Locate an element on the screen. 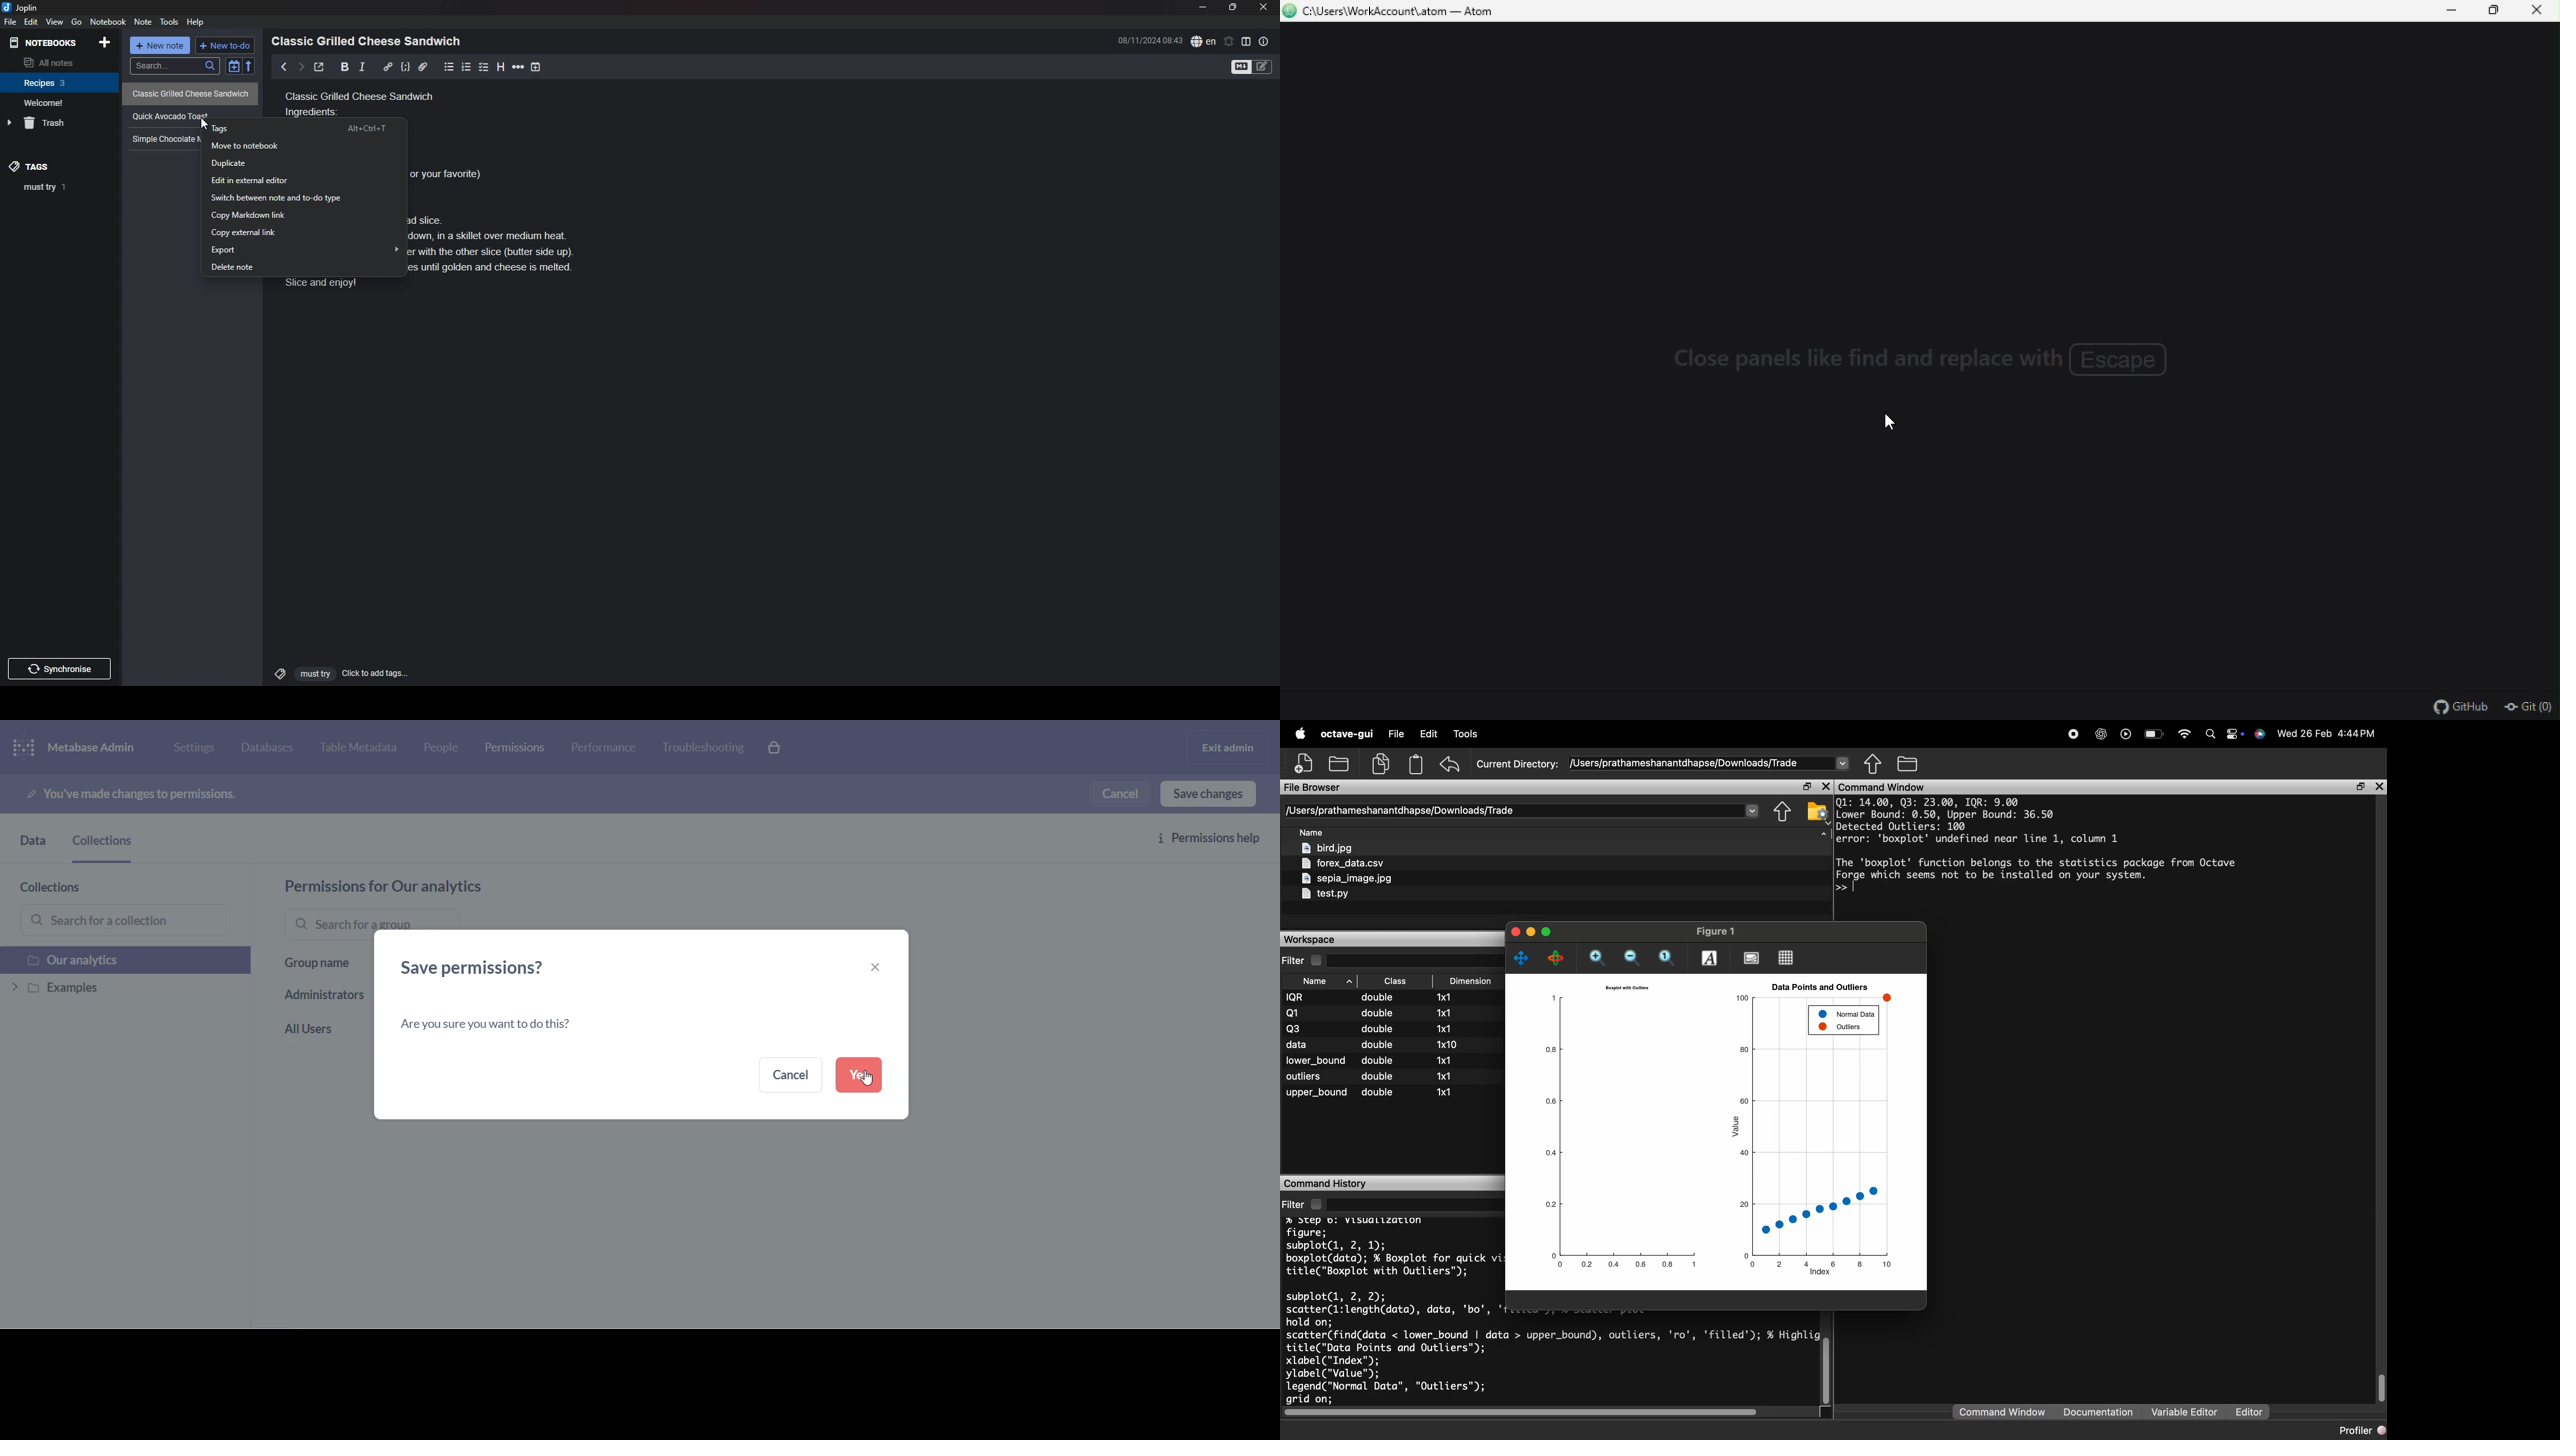  notebook is located at coordinates (60, 82).